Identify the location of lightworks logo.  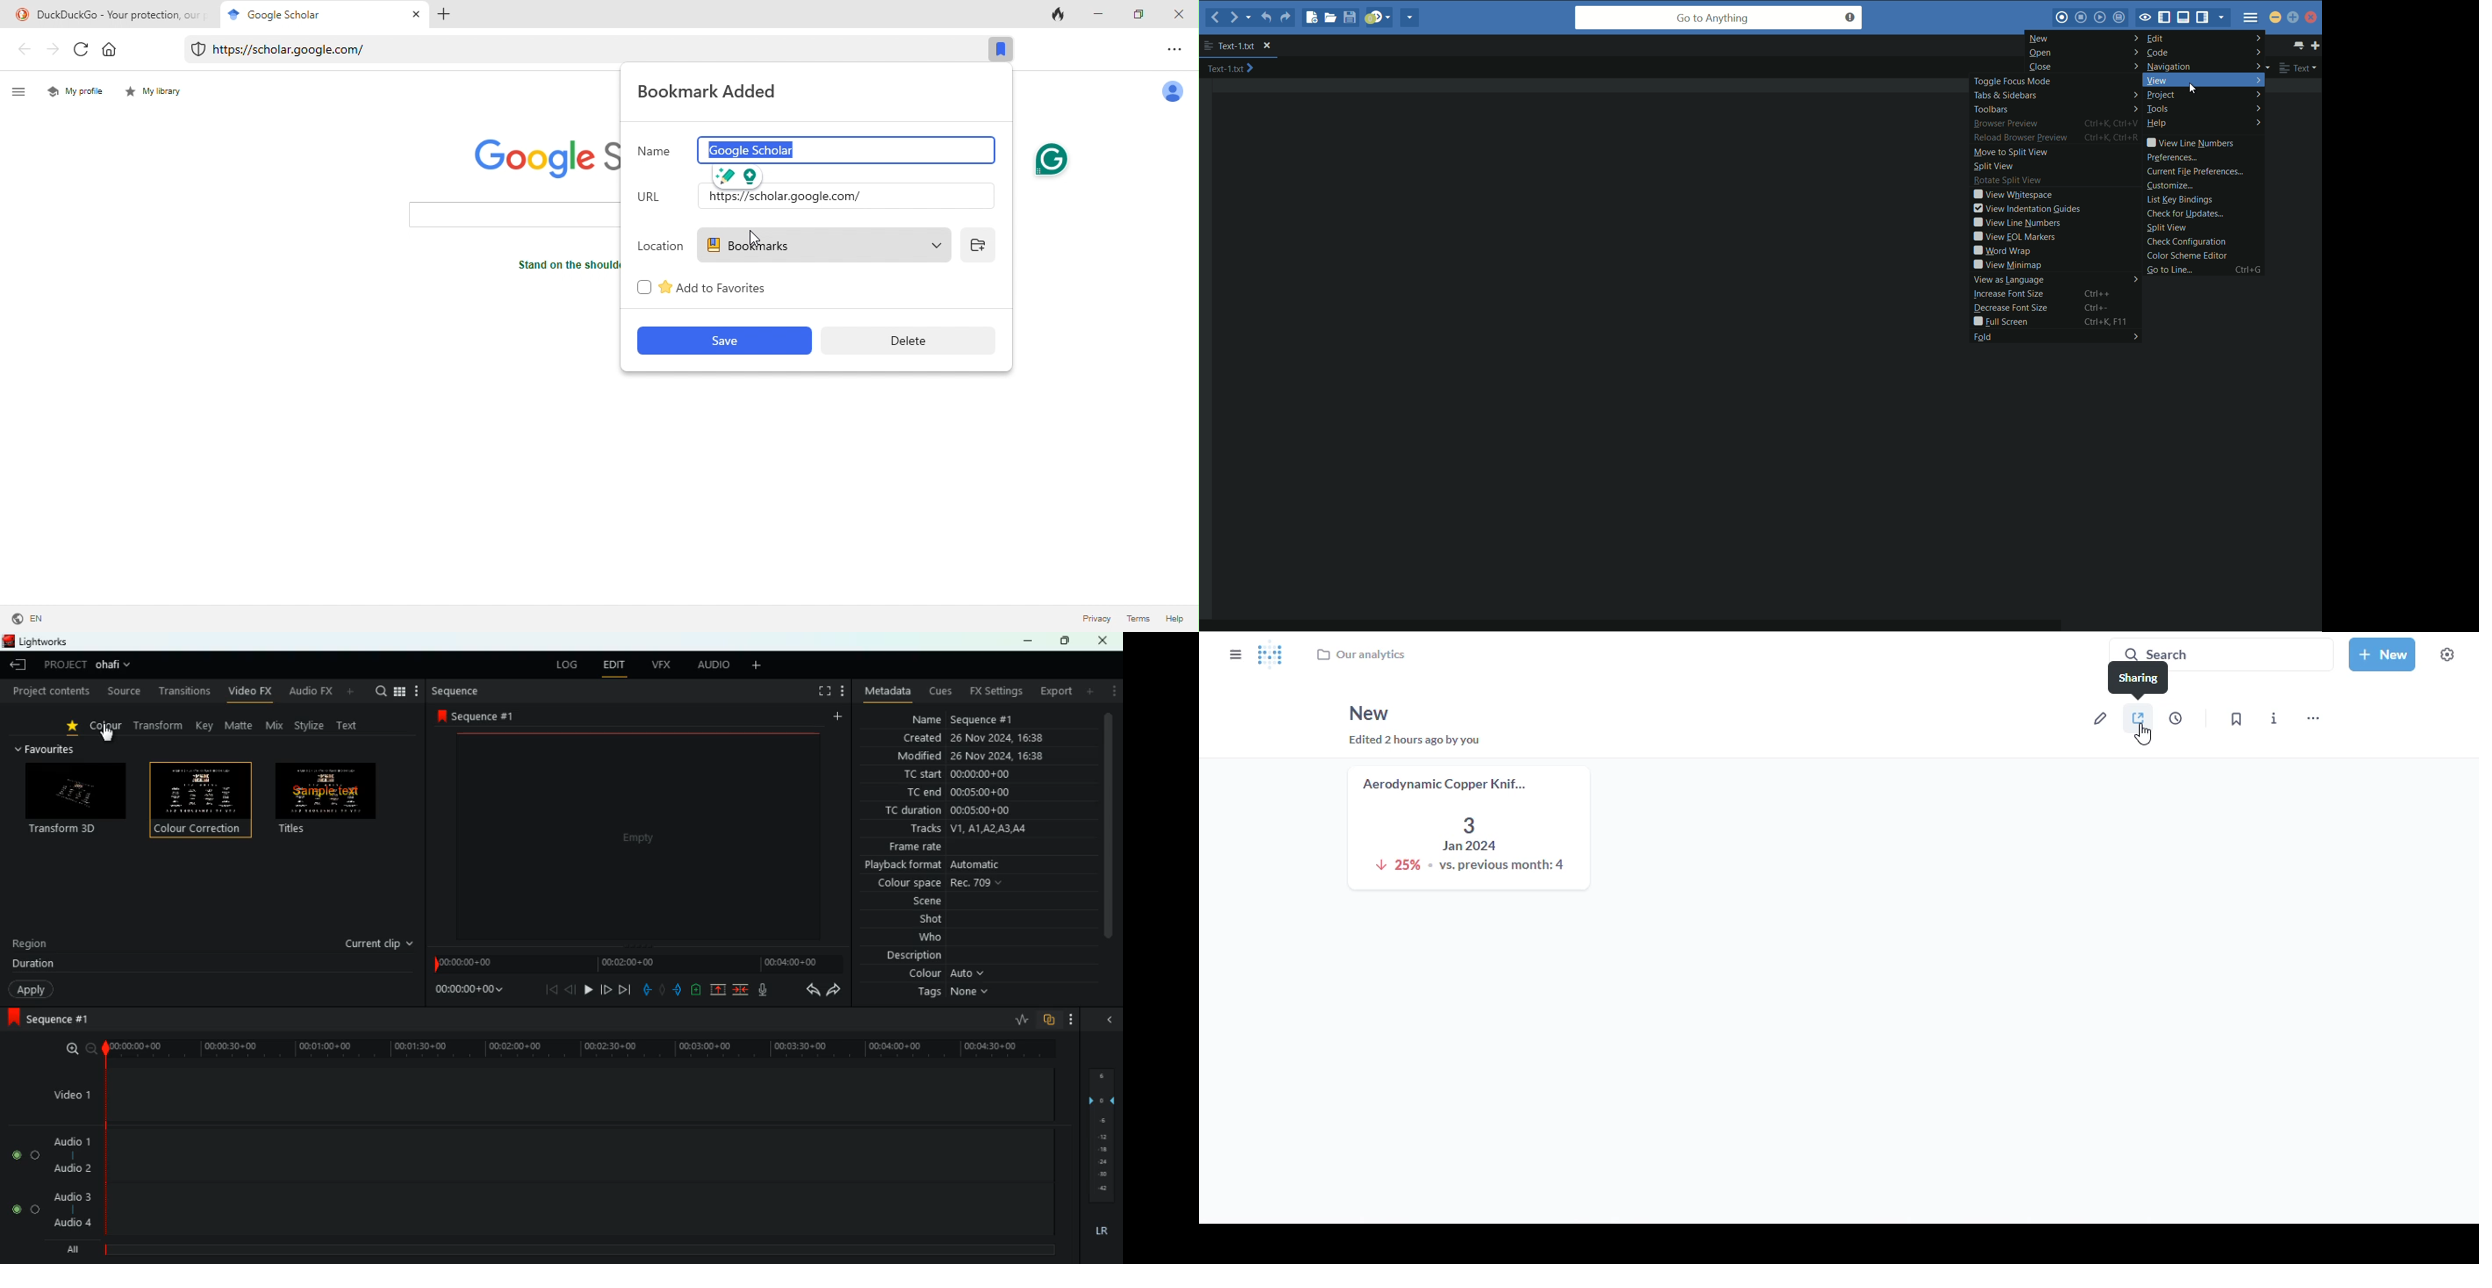
(7, 641).